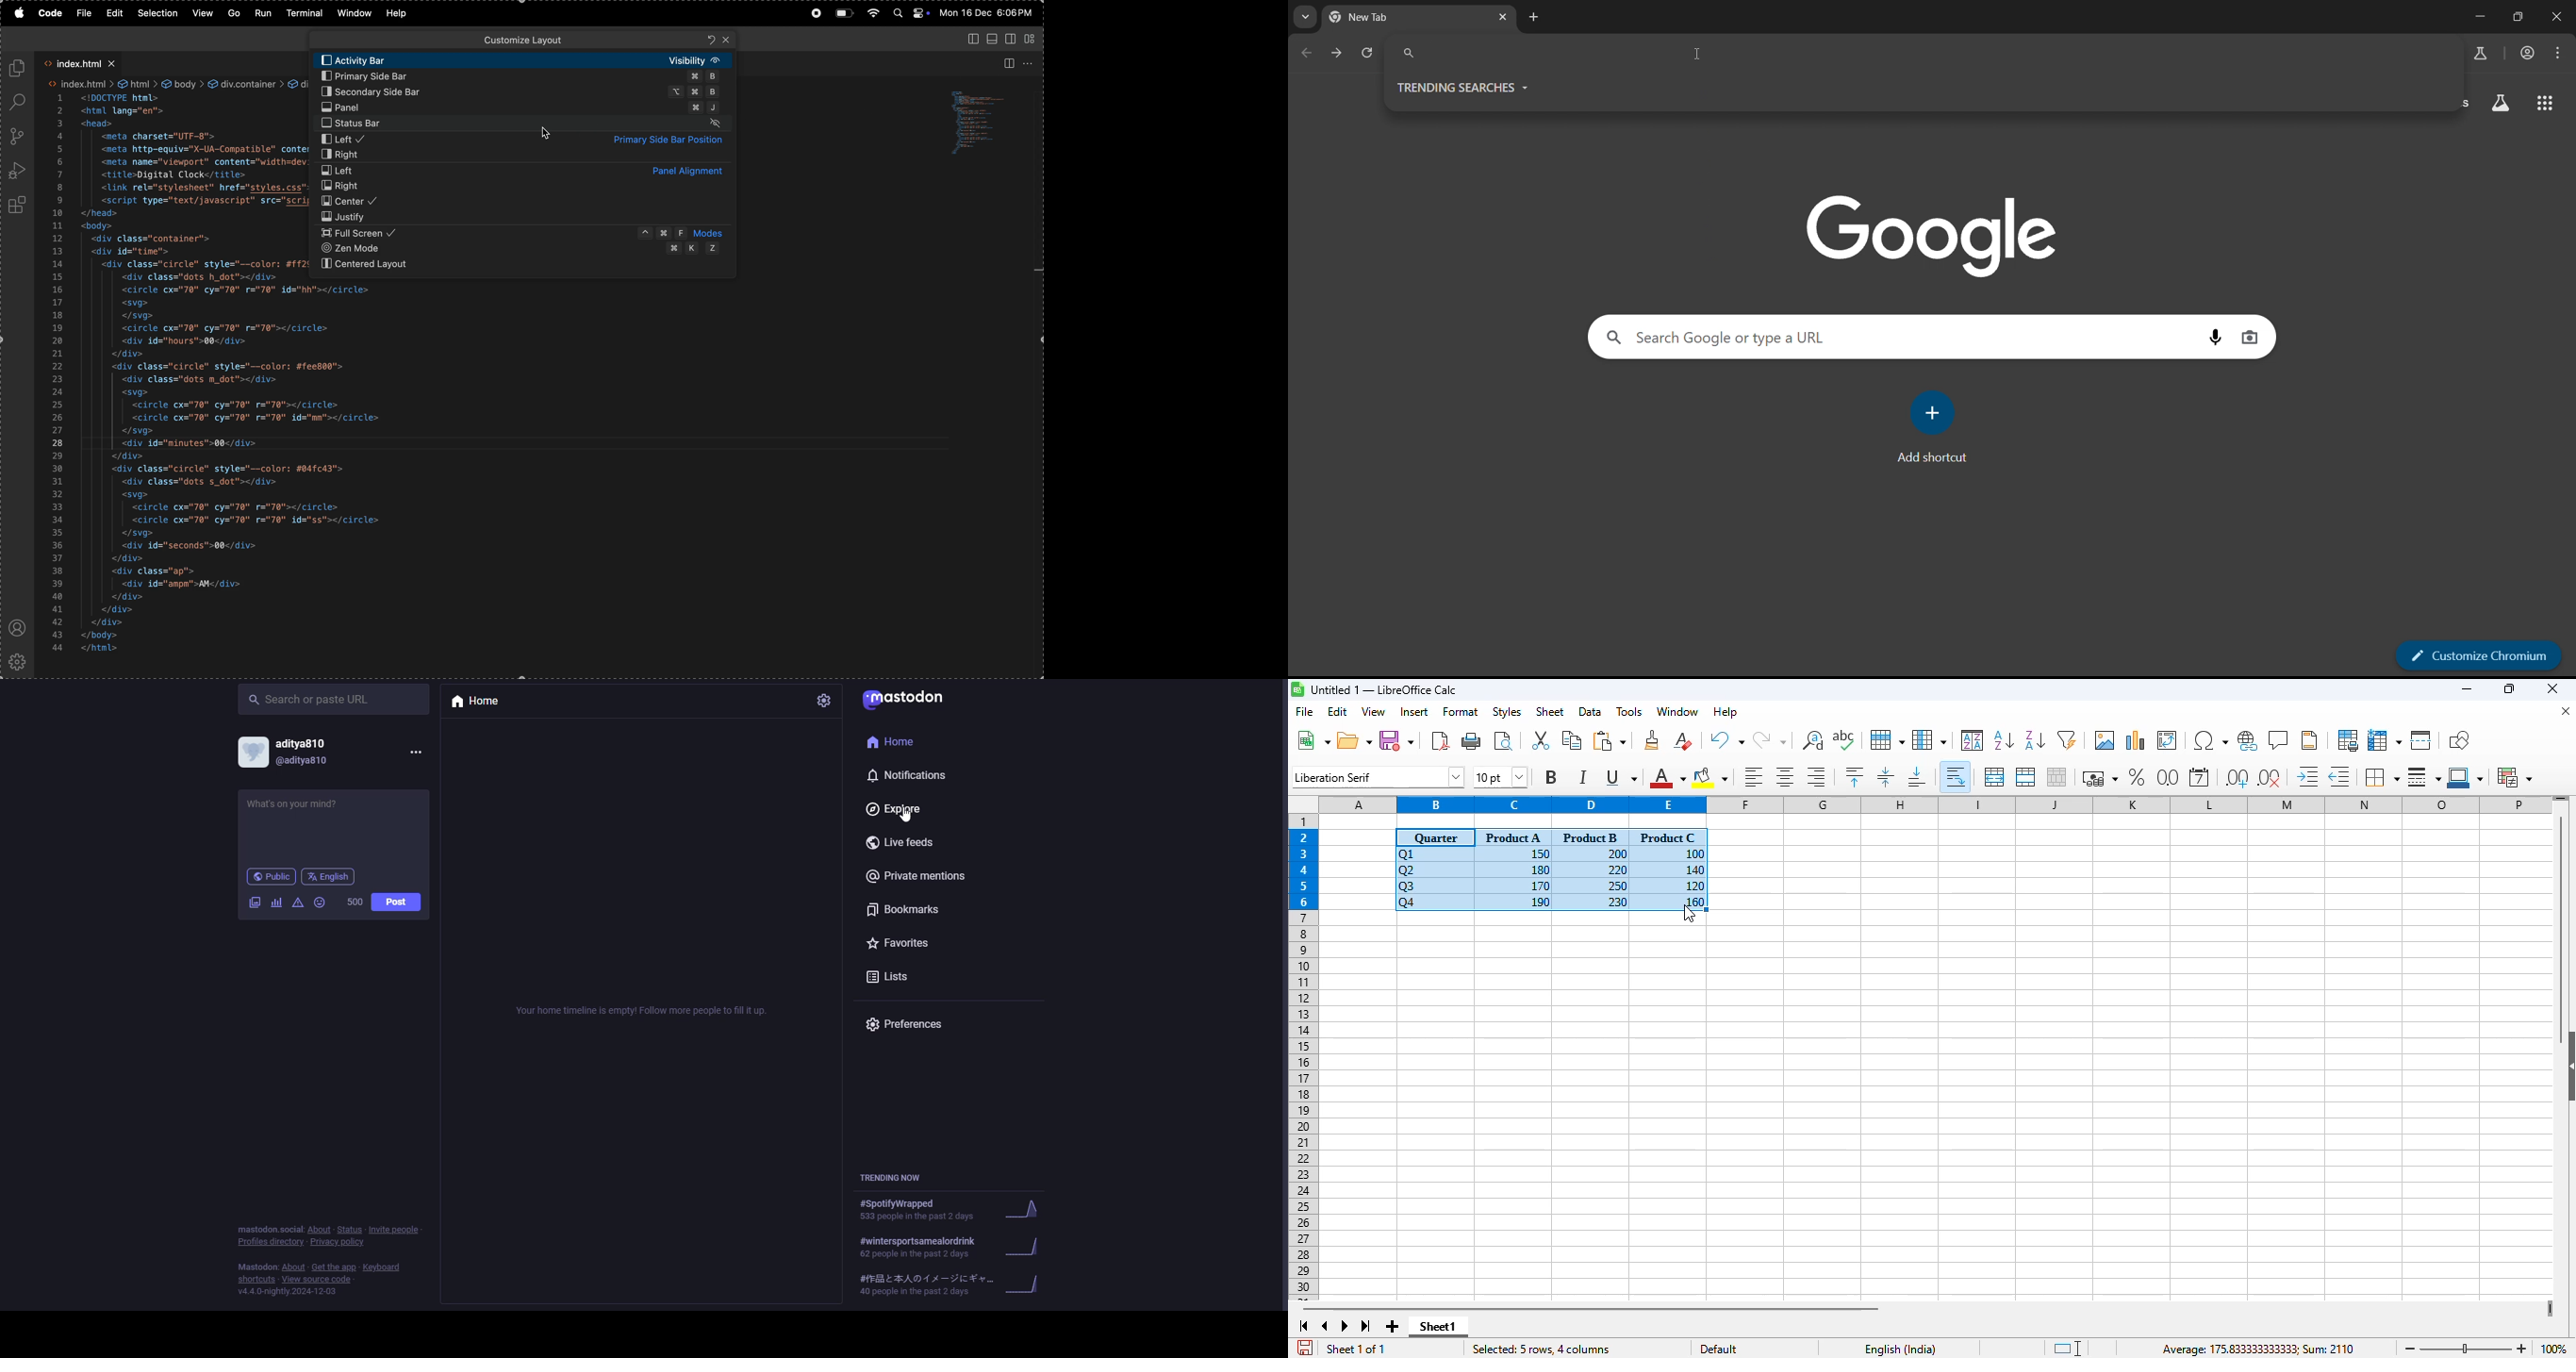 This screenshot has height=1372, width=2576. I want to click on reload page, so click(1368, 53).